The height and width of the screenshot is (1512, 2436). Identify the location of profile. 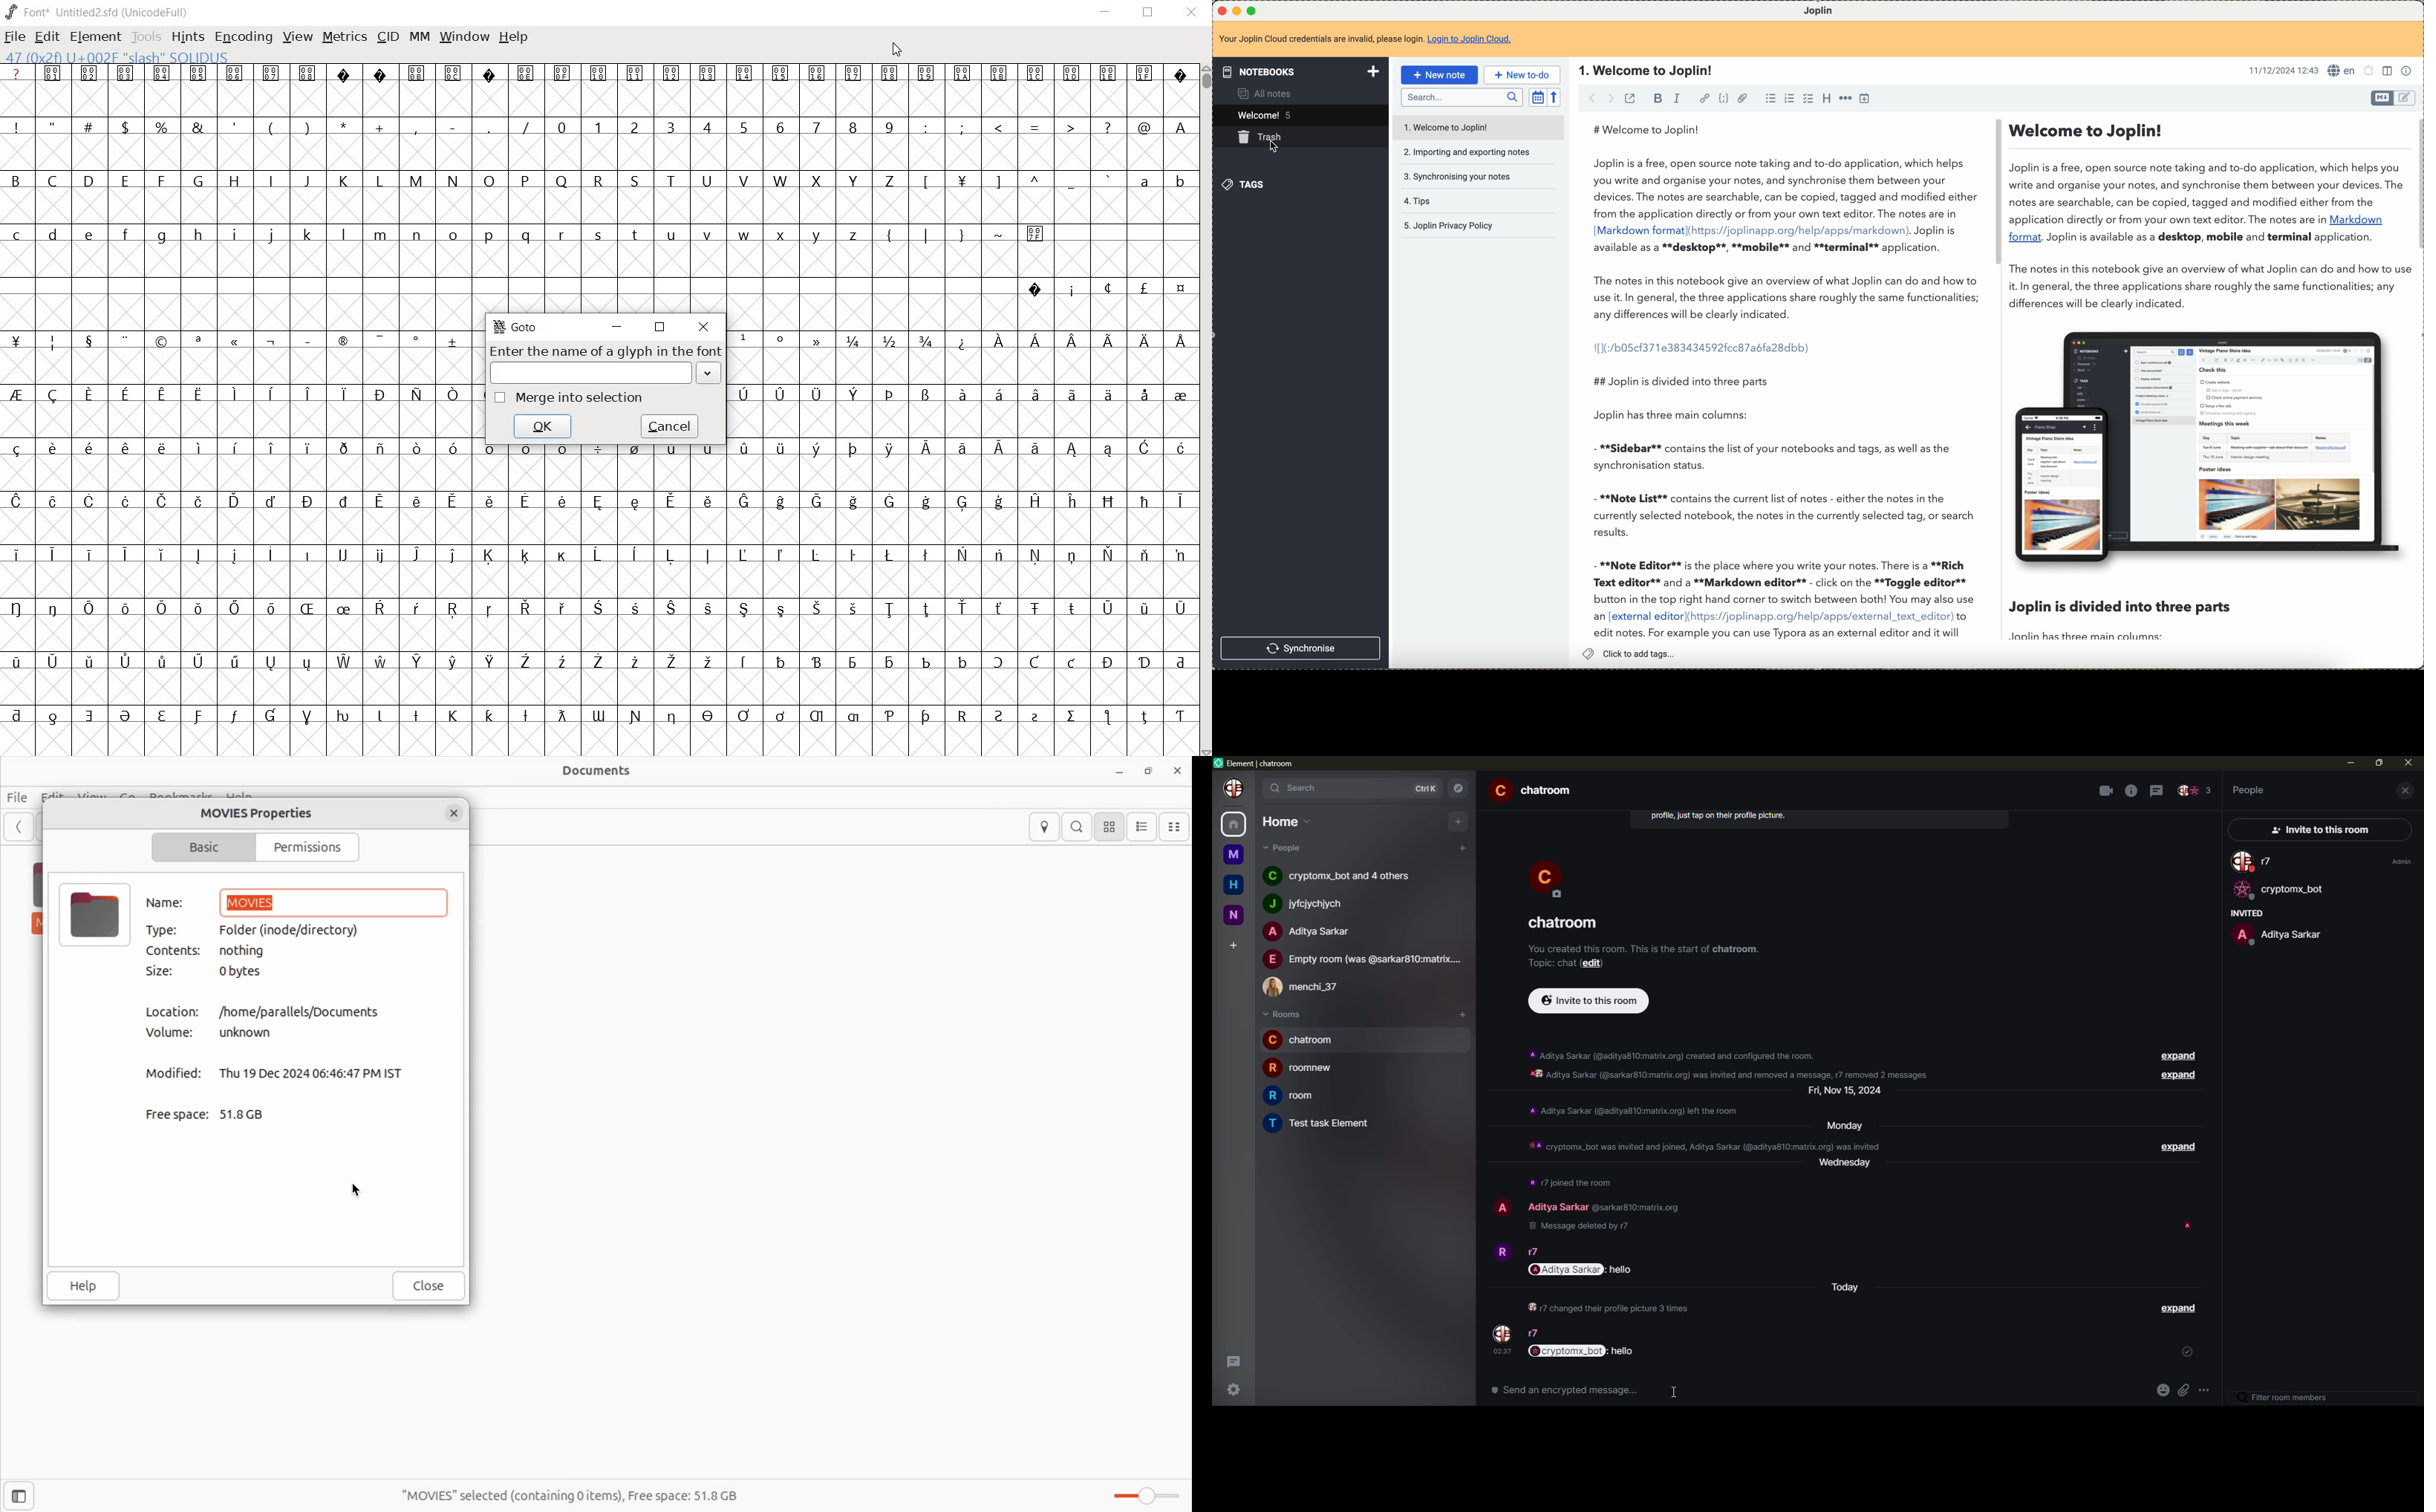
(1502, 1208).